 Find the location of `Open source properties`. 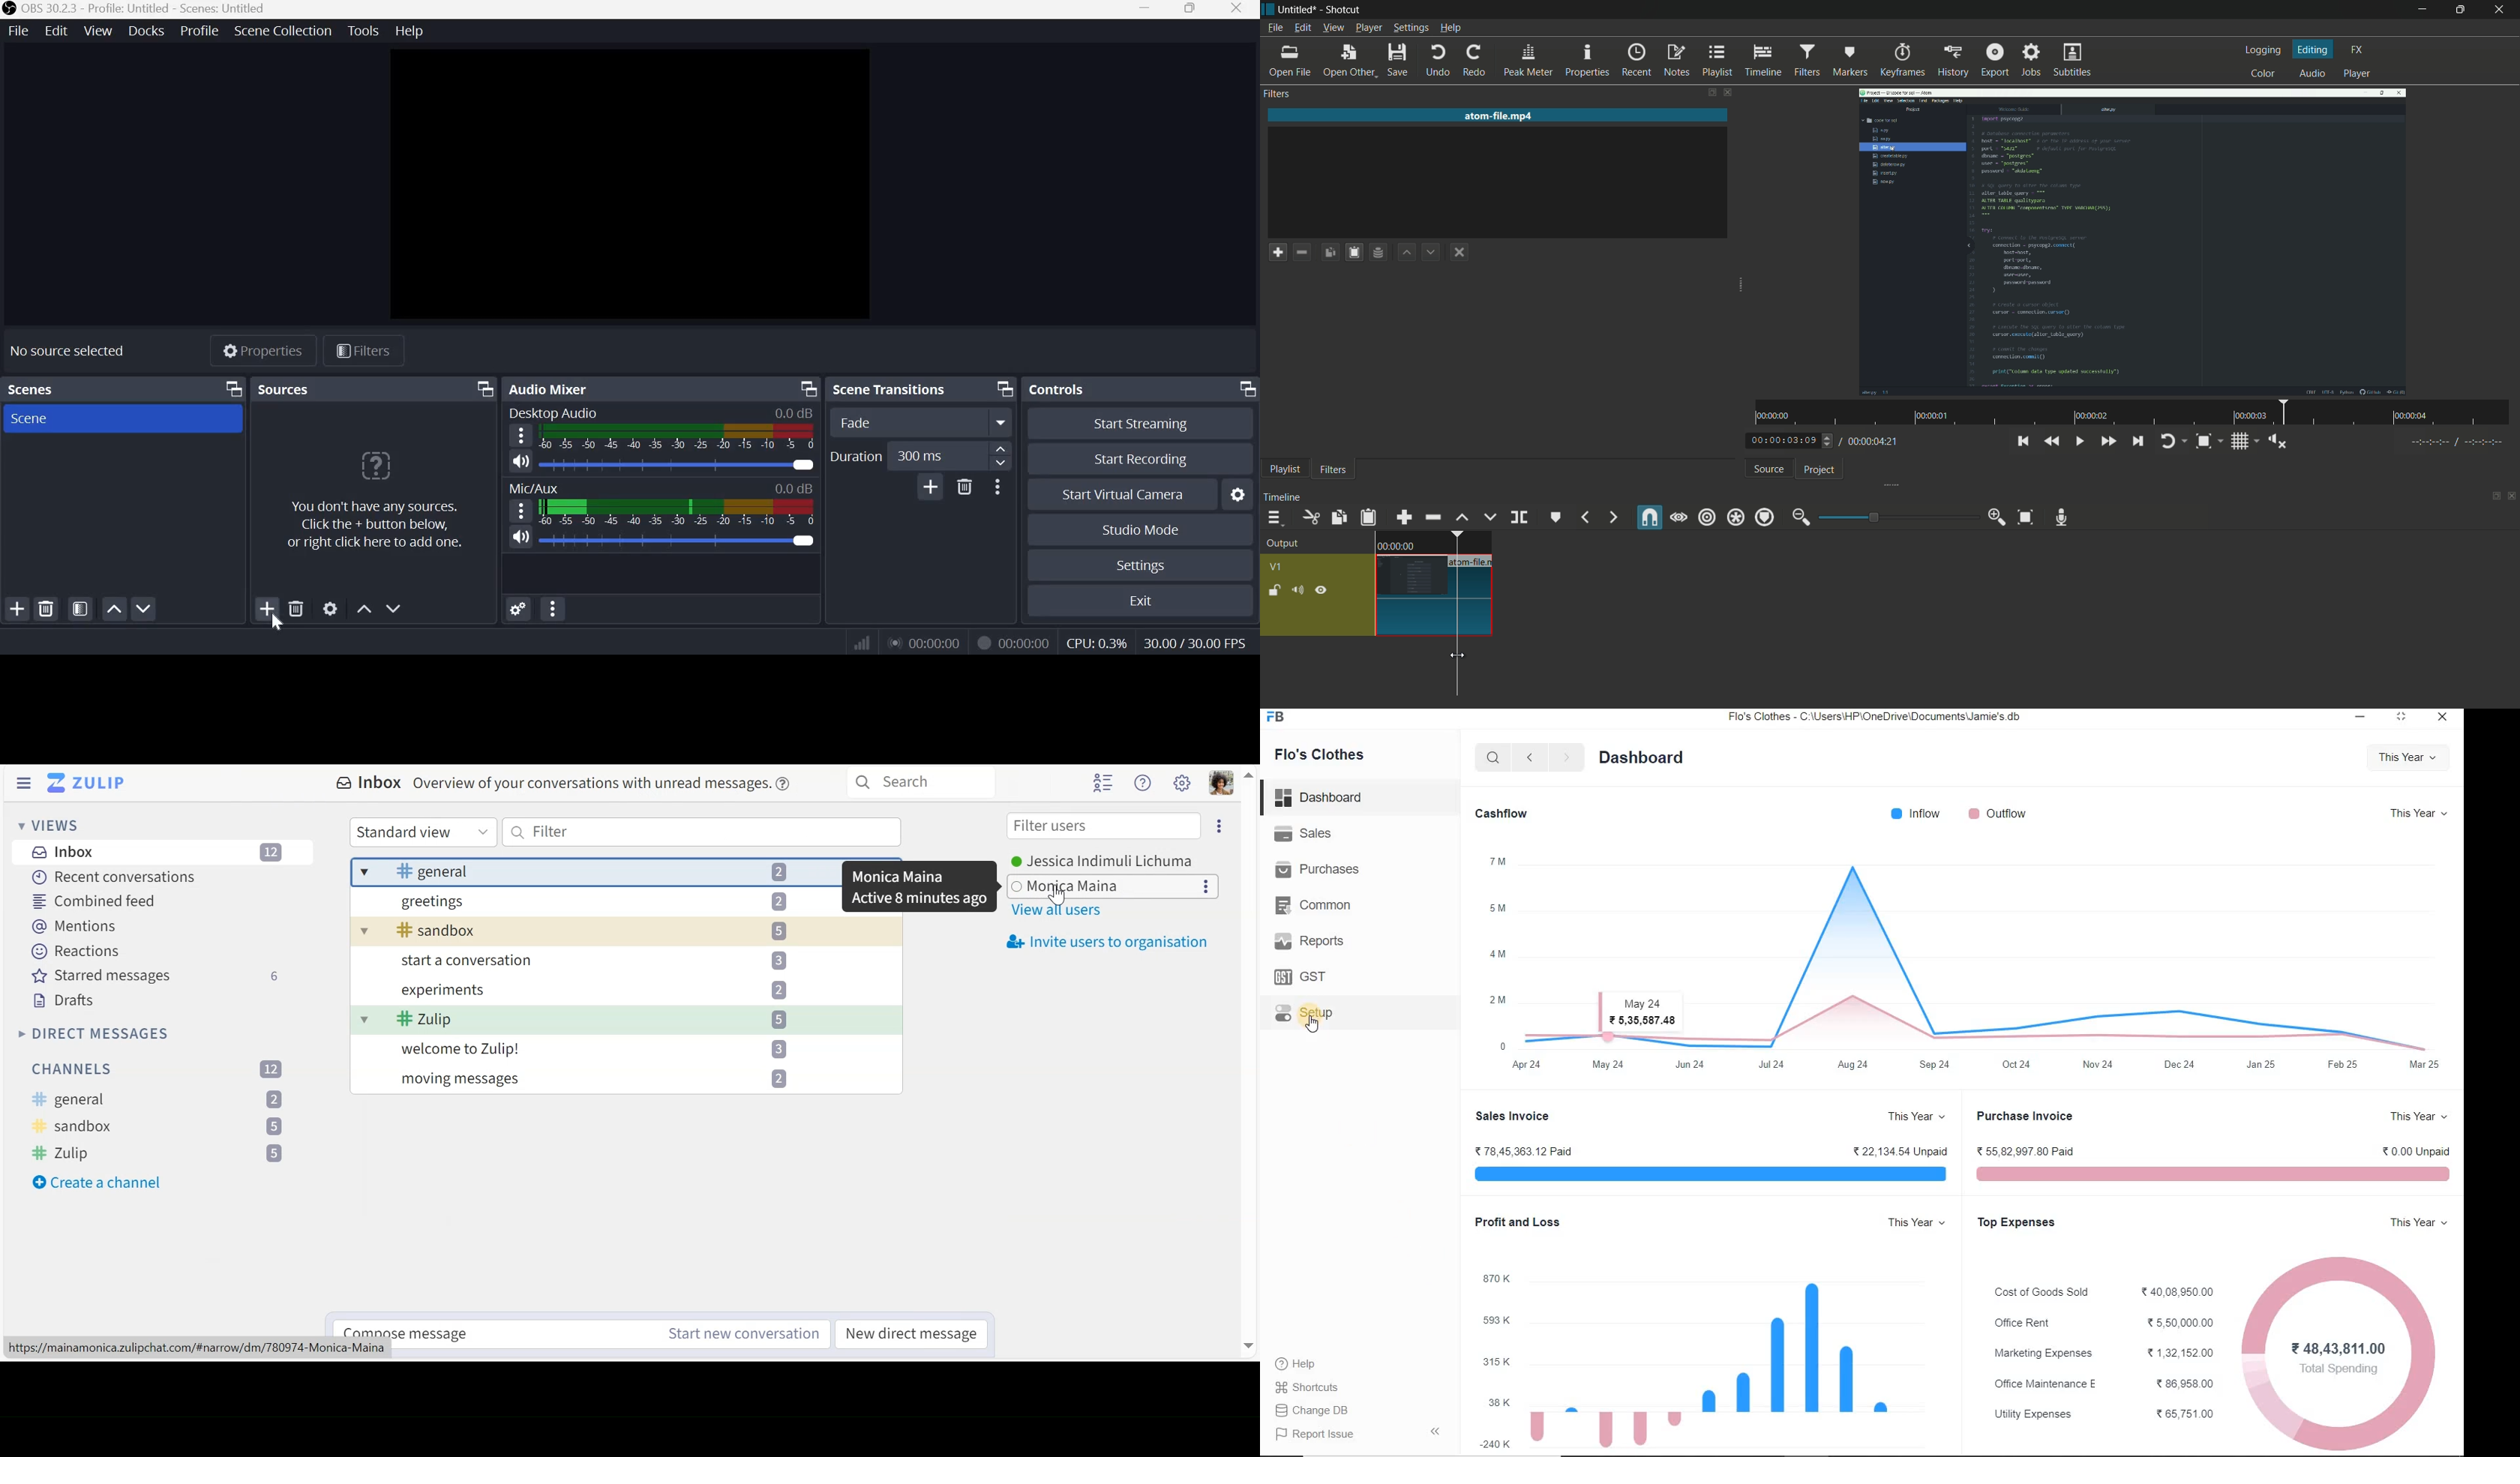

Open source properties is located at coordinates (331, 608).